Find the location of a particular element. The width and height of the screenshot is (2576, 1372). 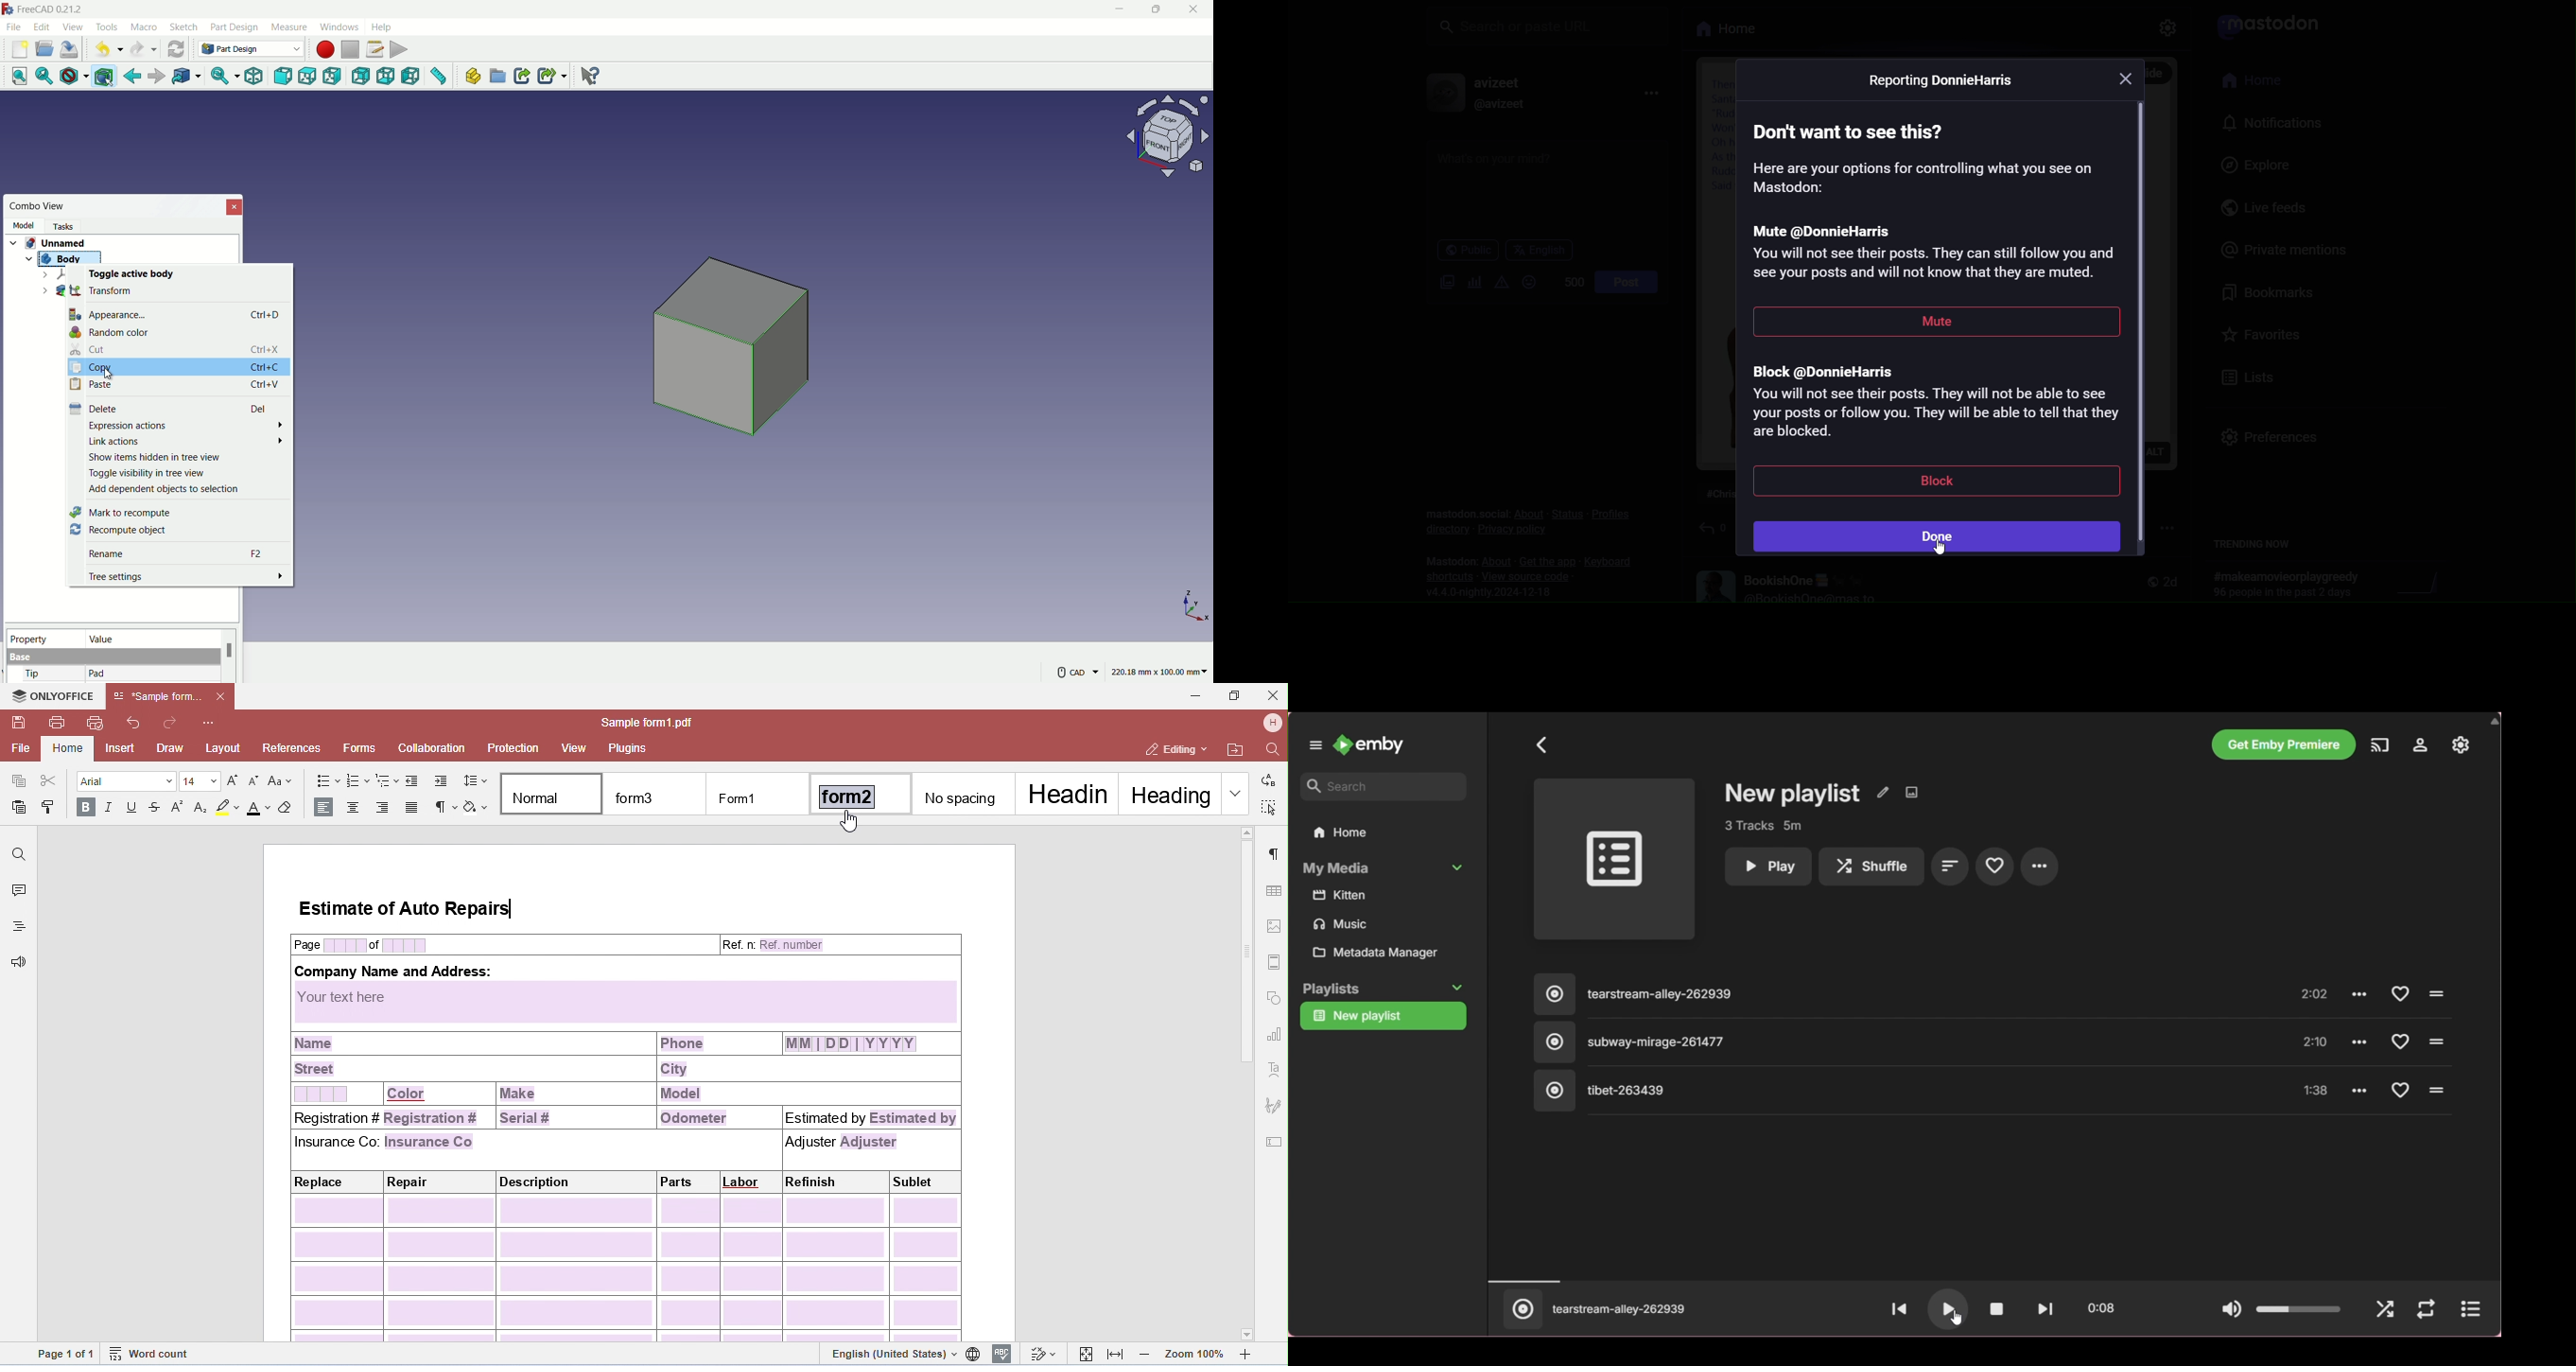

english is located at coordinates (1538, 250).